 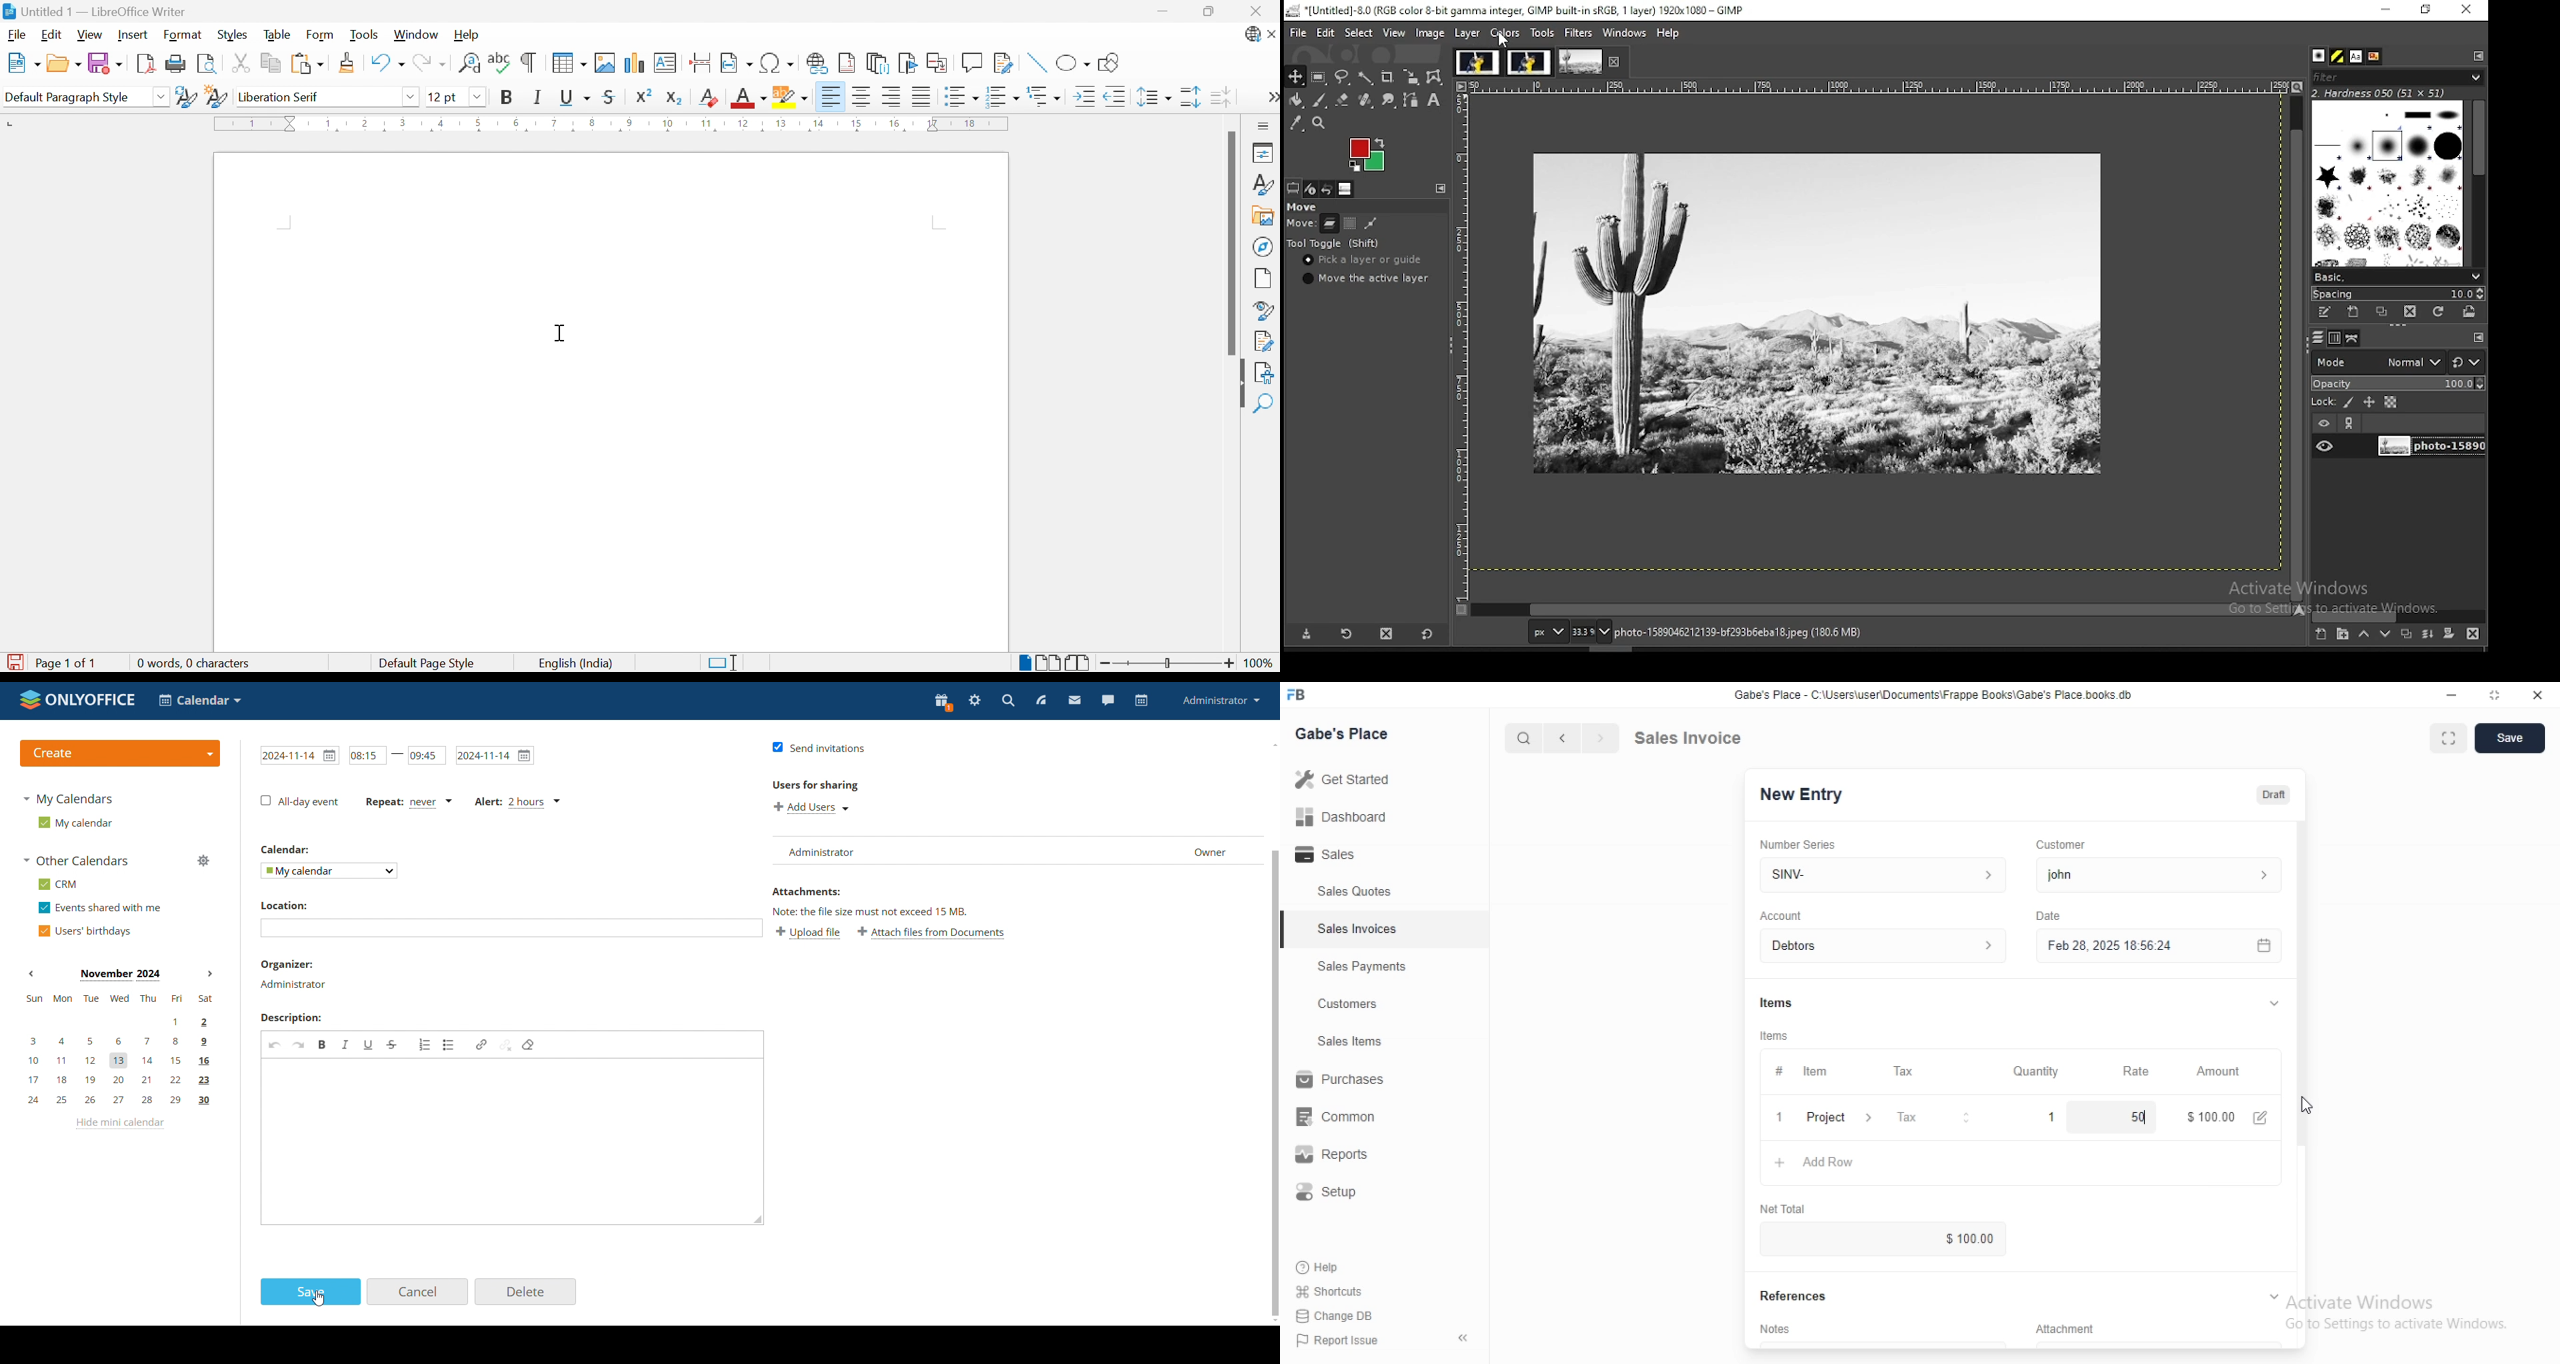 I want to click on maximize, so click(x=2496, y=697).